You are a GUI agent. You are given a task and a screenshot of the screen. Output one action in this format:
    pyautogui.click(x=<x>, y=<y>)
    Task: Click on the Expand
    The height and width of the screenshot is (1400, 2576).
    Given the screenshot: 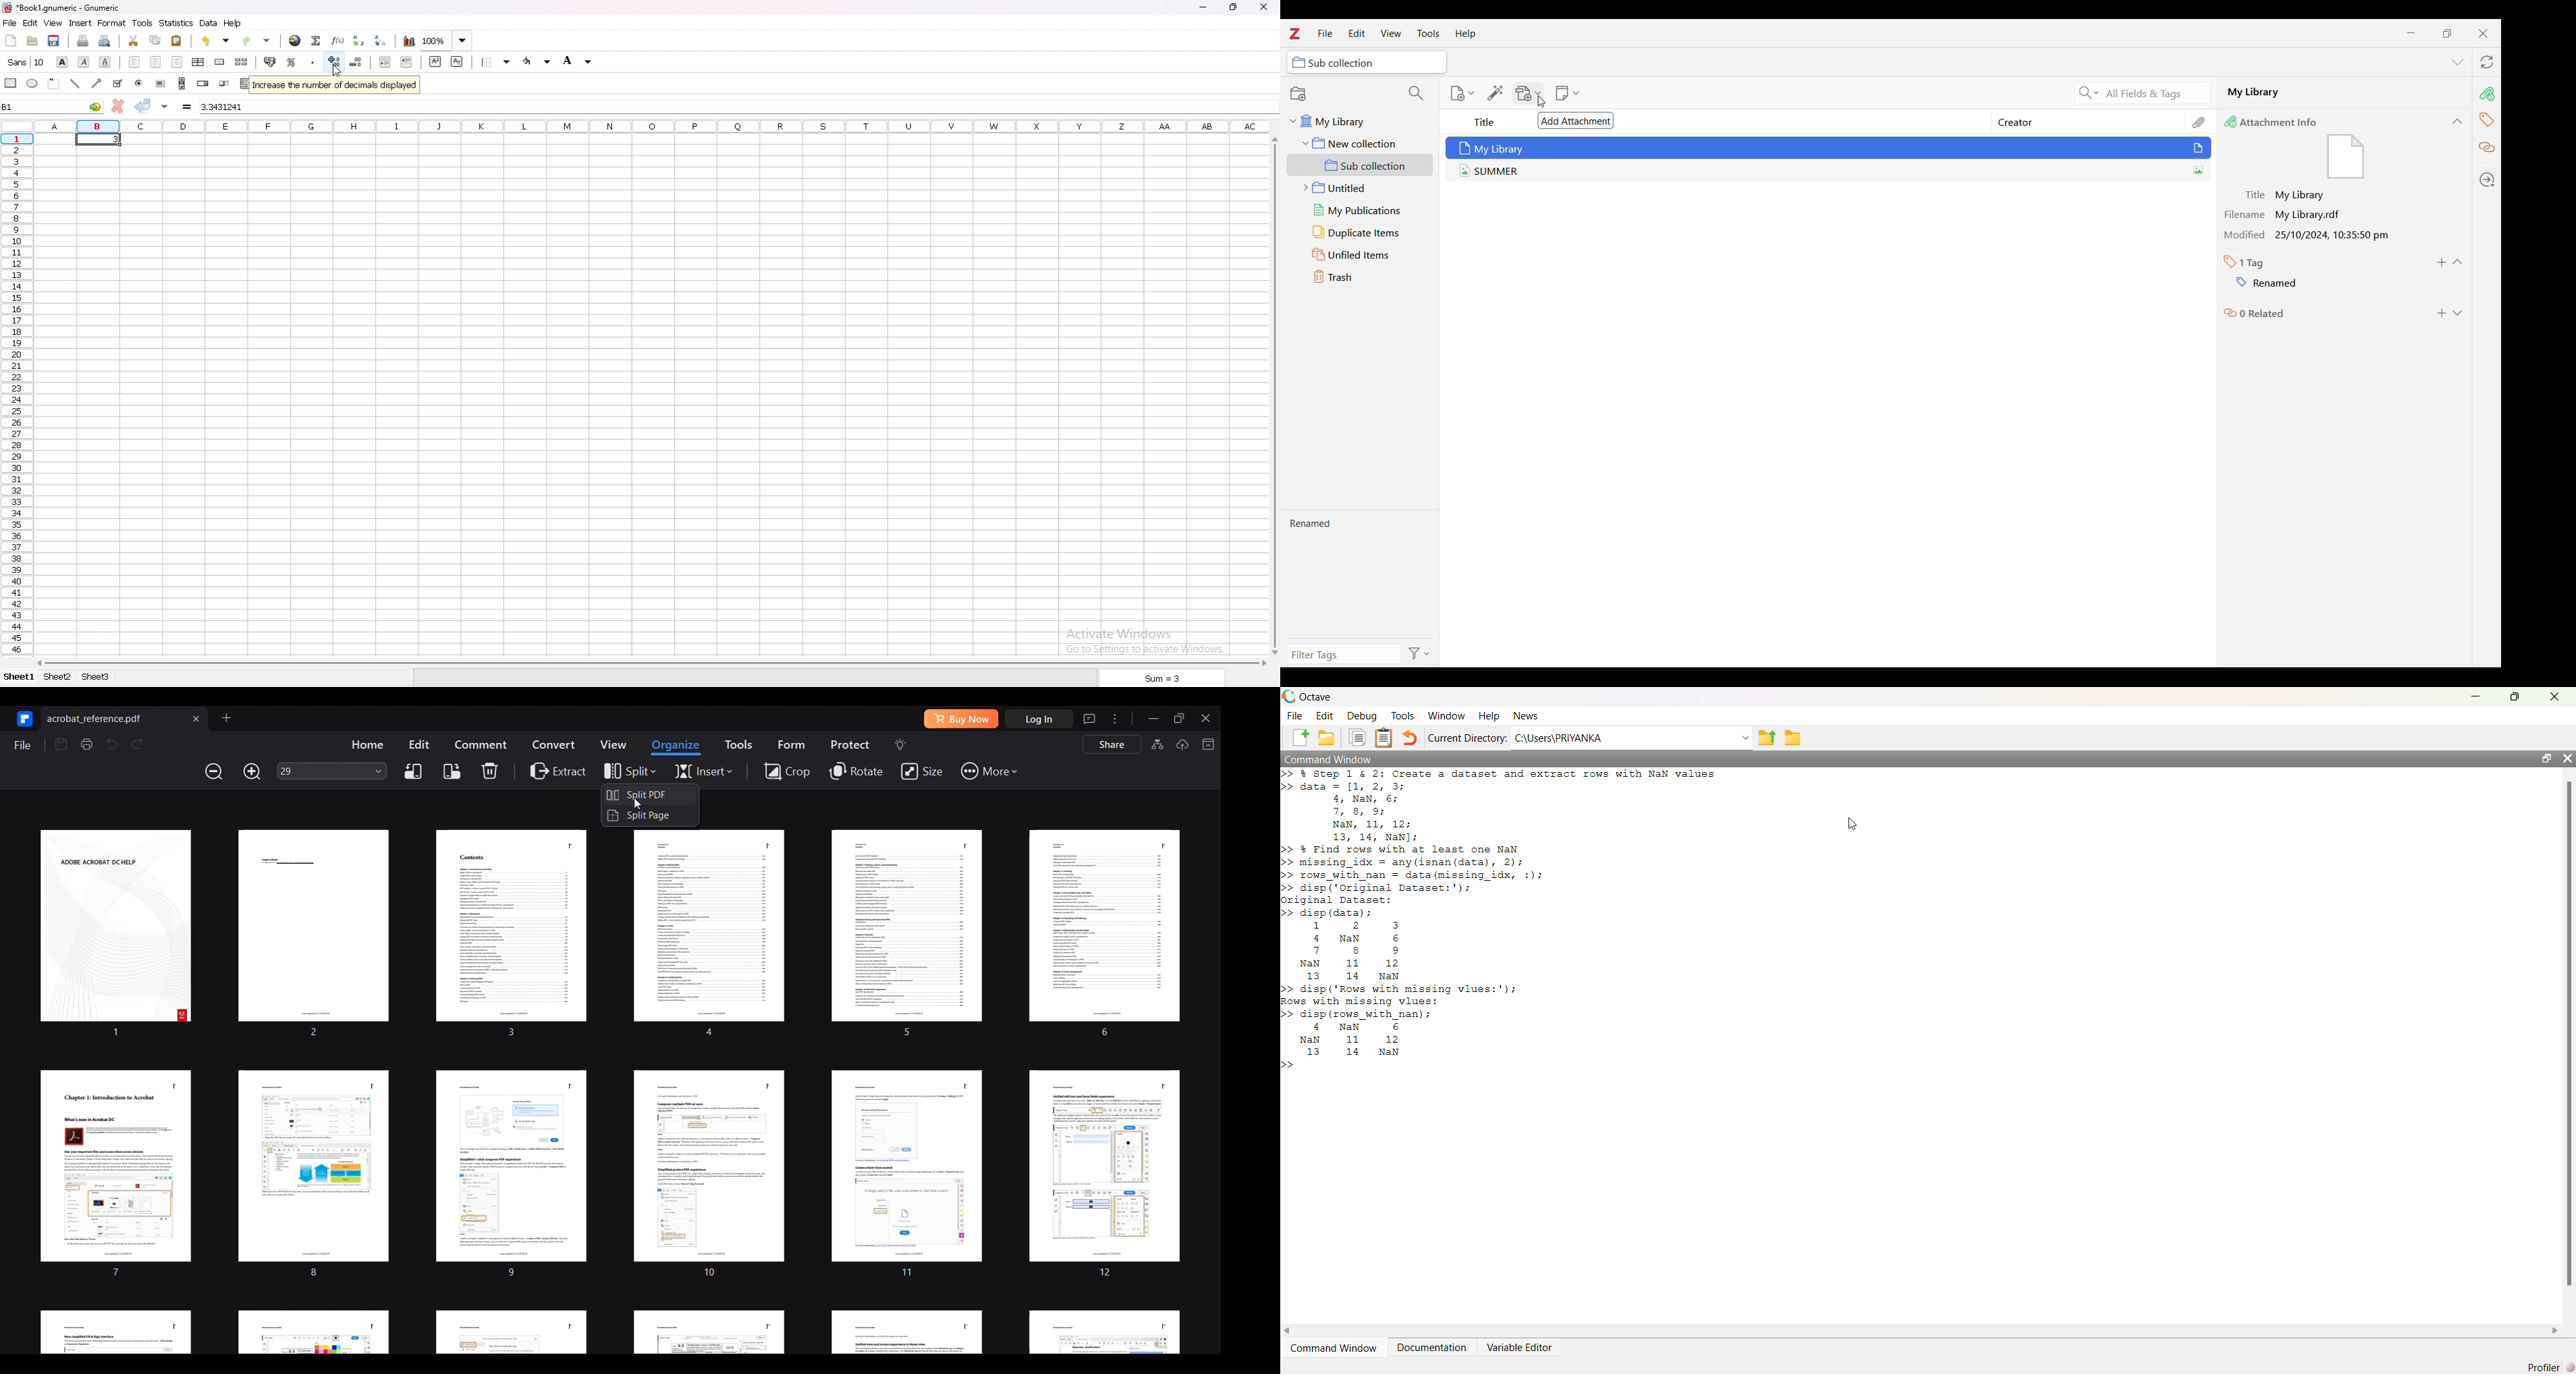 What is the action you would take?
    pyautogui.click(x=2458, y=314)
    